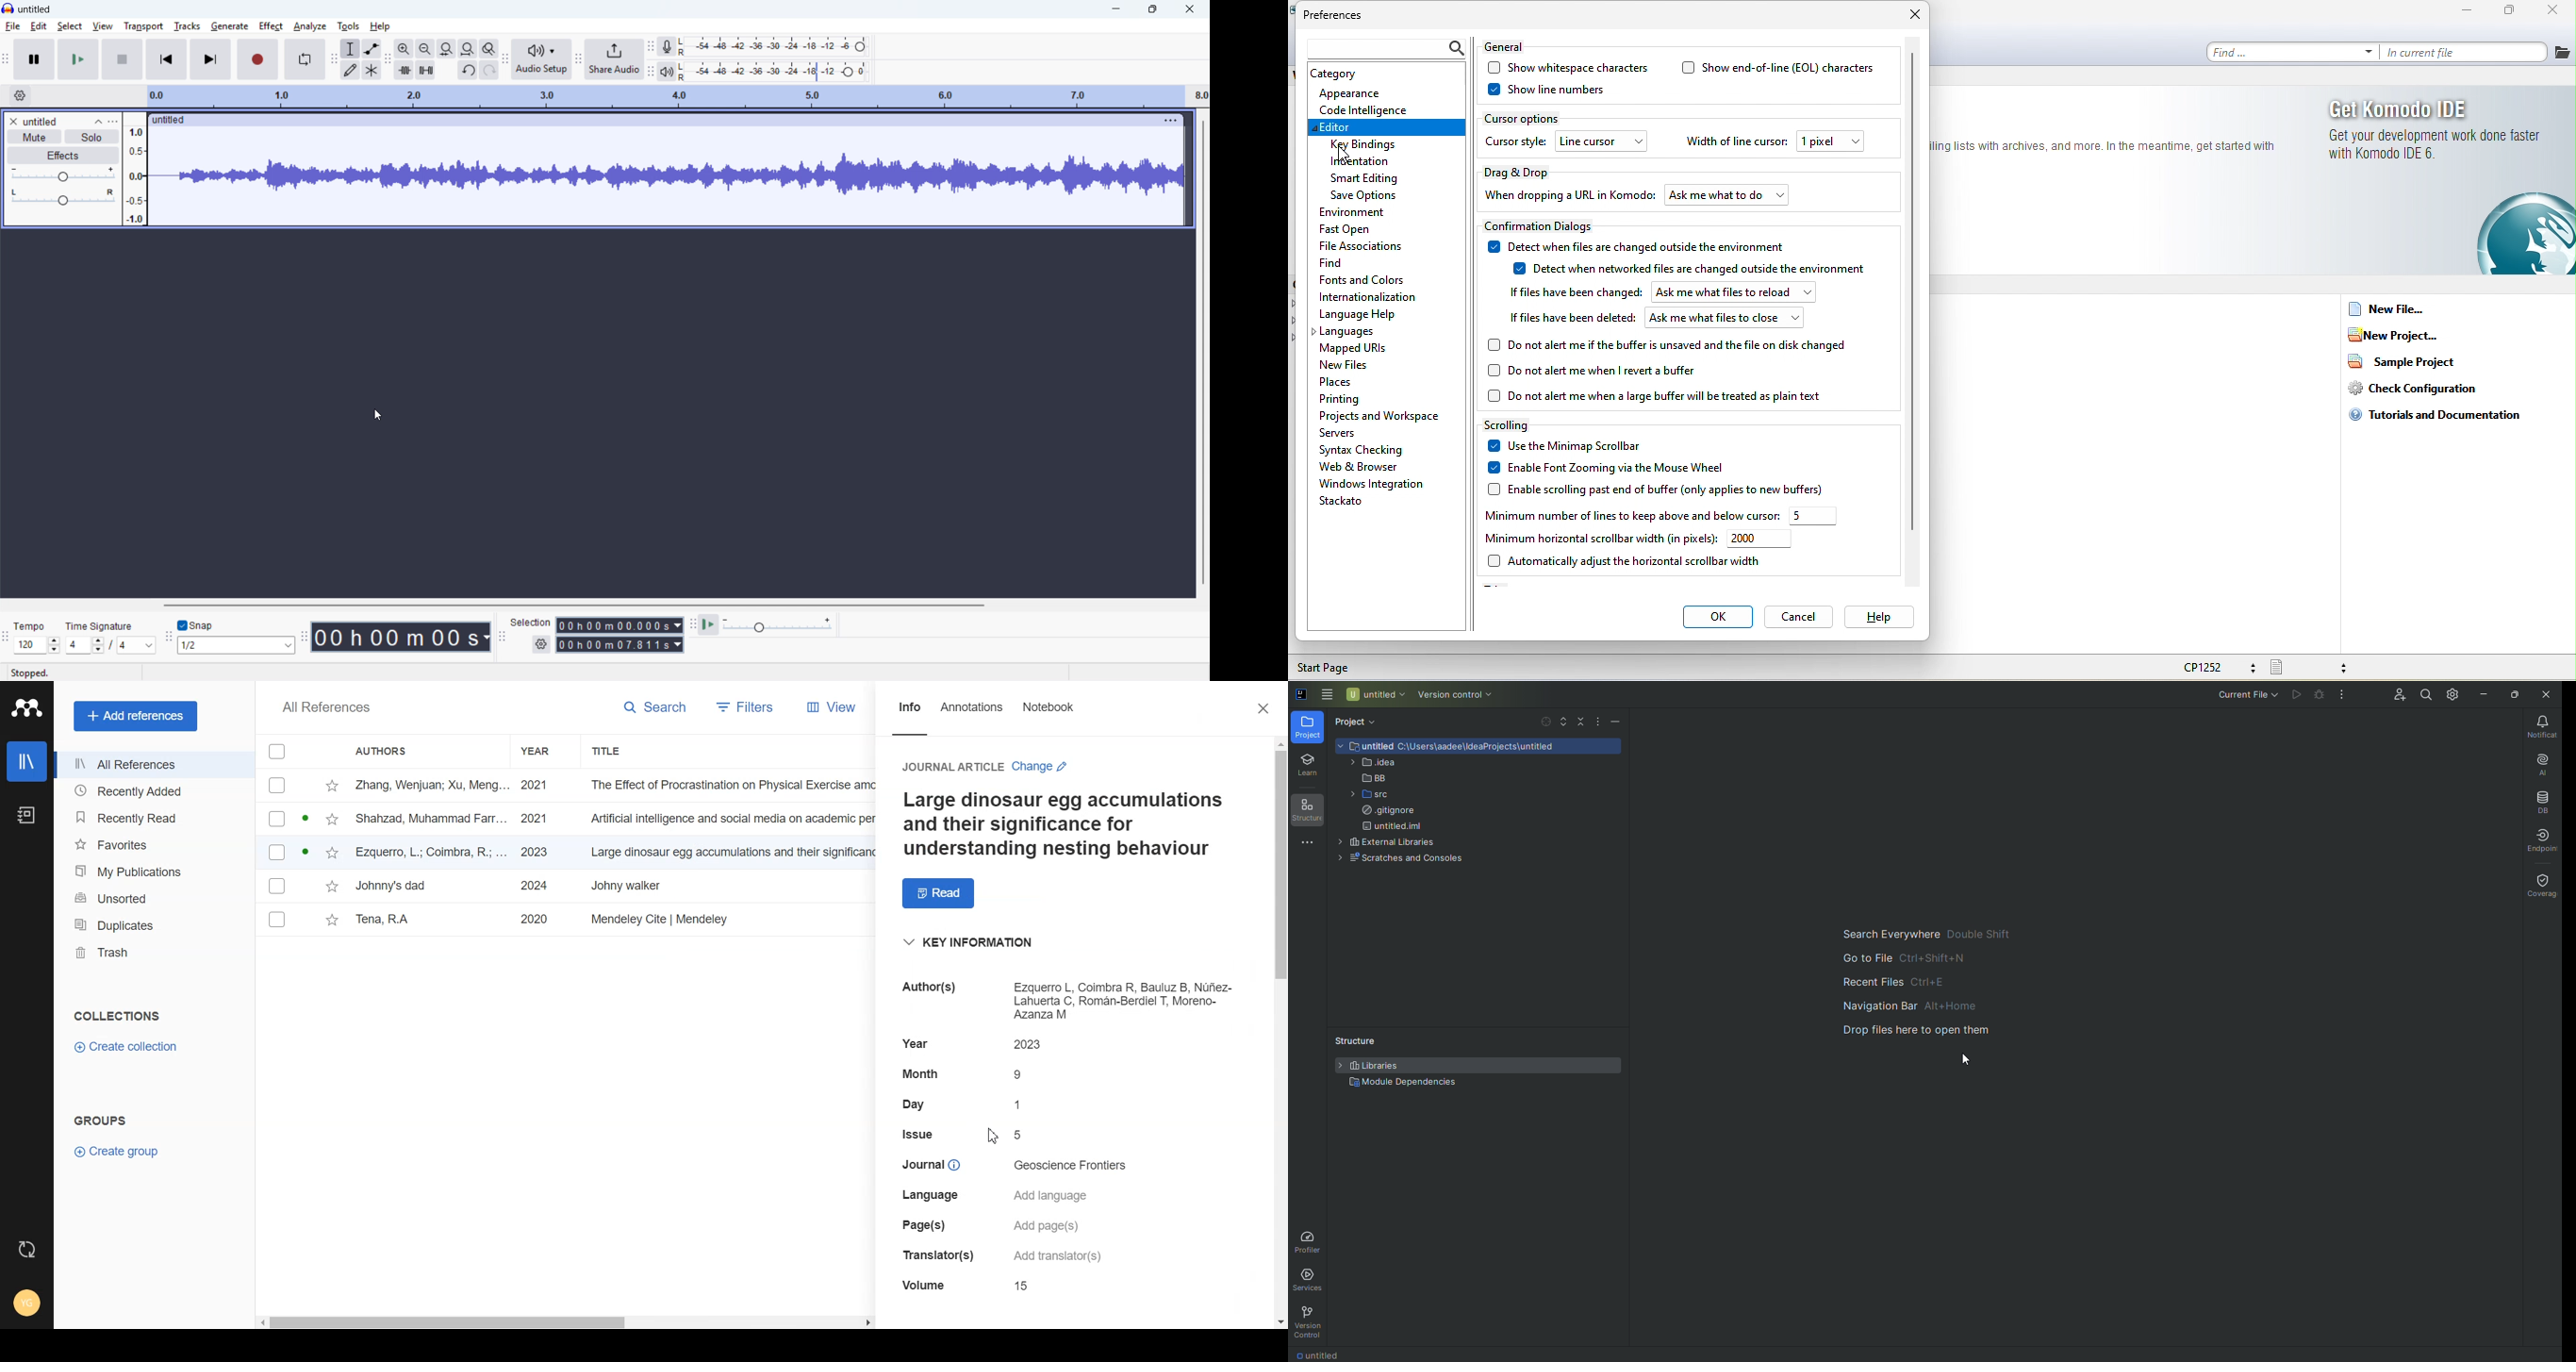 This screenshot has height=1372, width=2576. What do you see at coordinates (28, 816) in the screenshot?
I see `Notebook` at bounding box center [28, 816].